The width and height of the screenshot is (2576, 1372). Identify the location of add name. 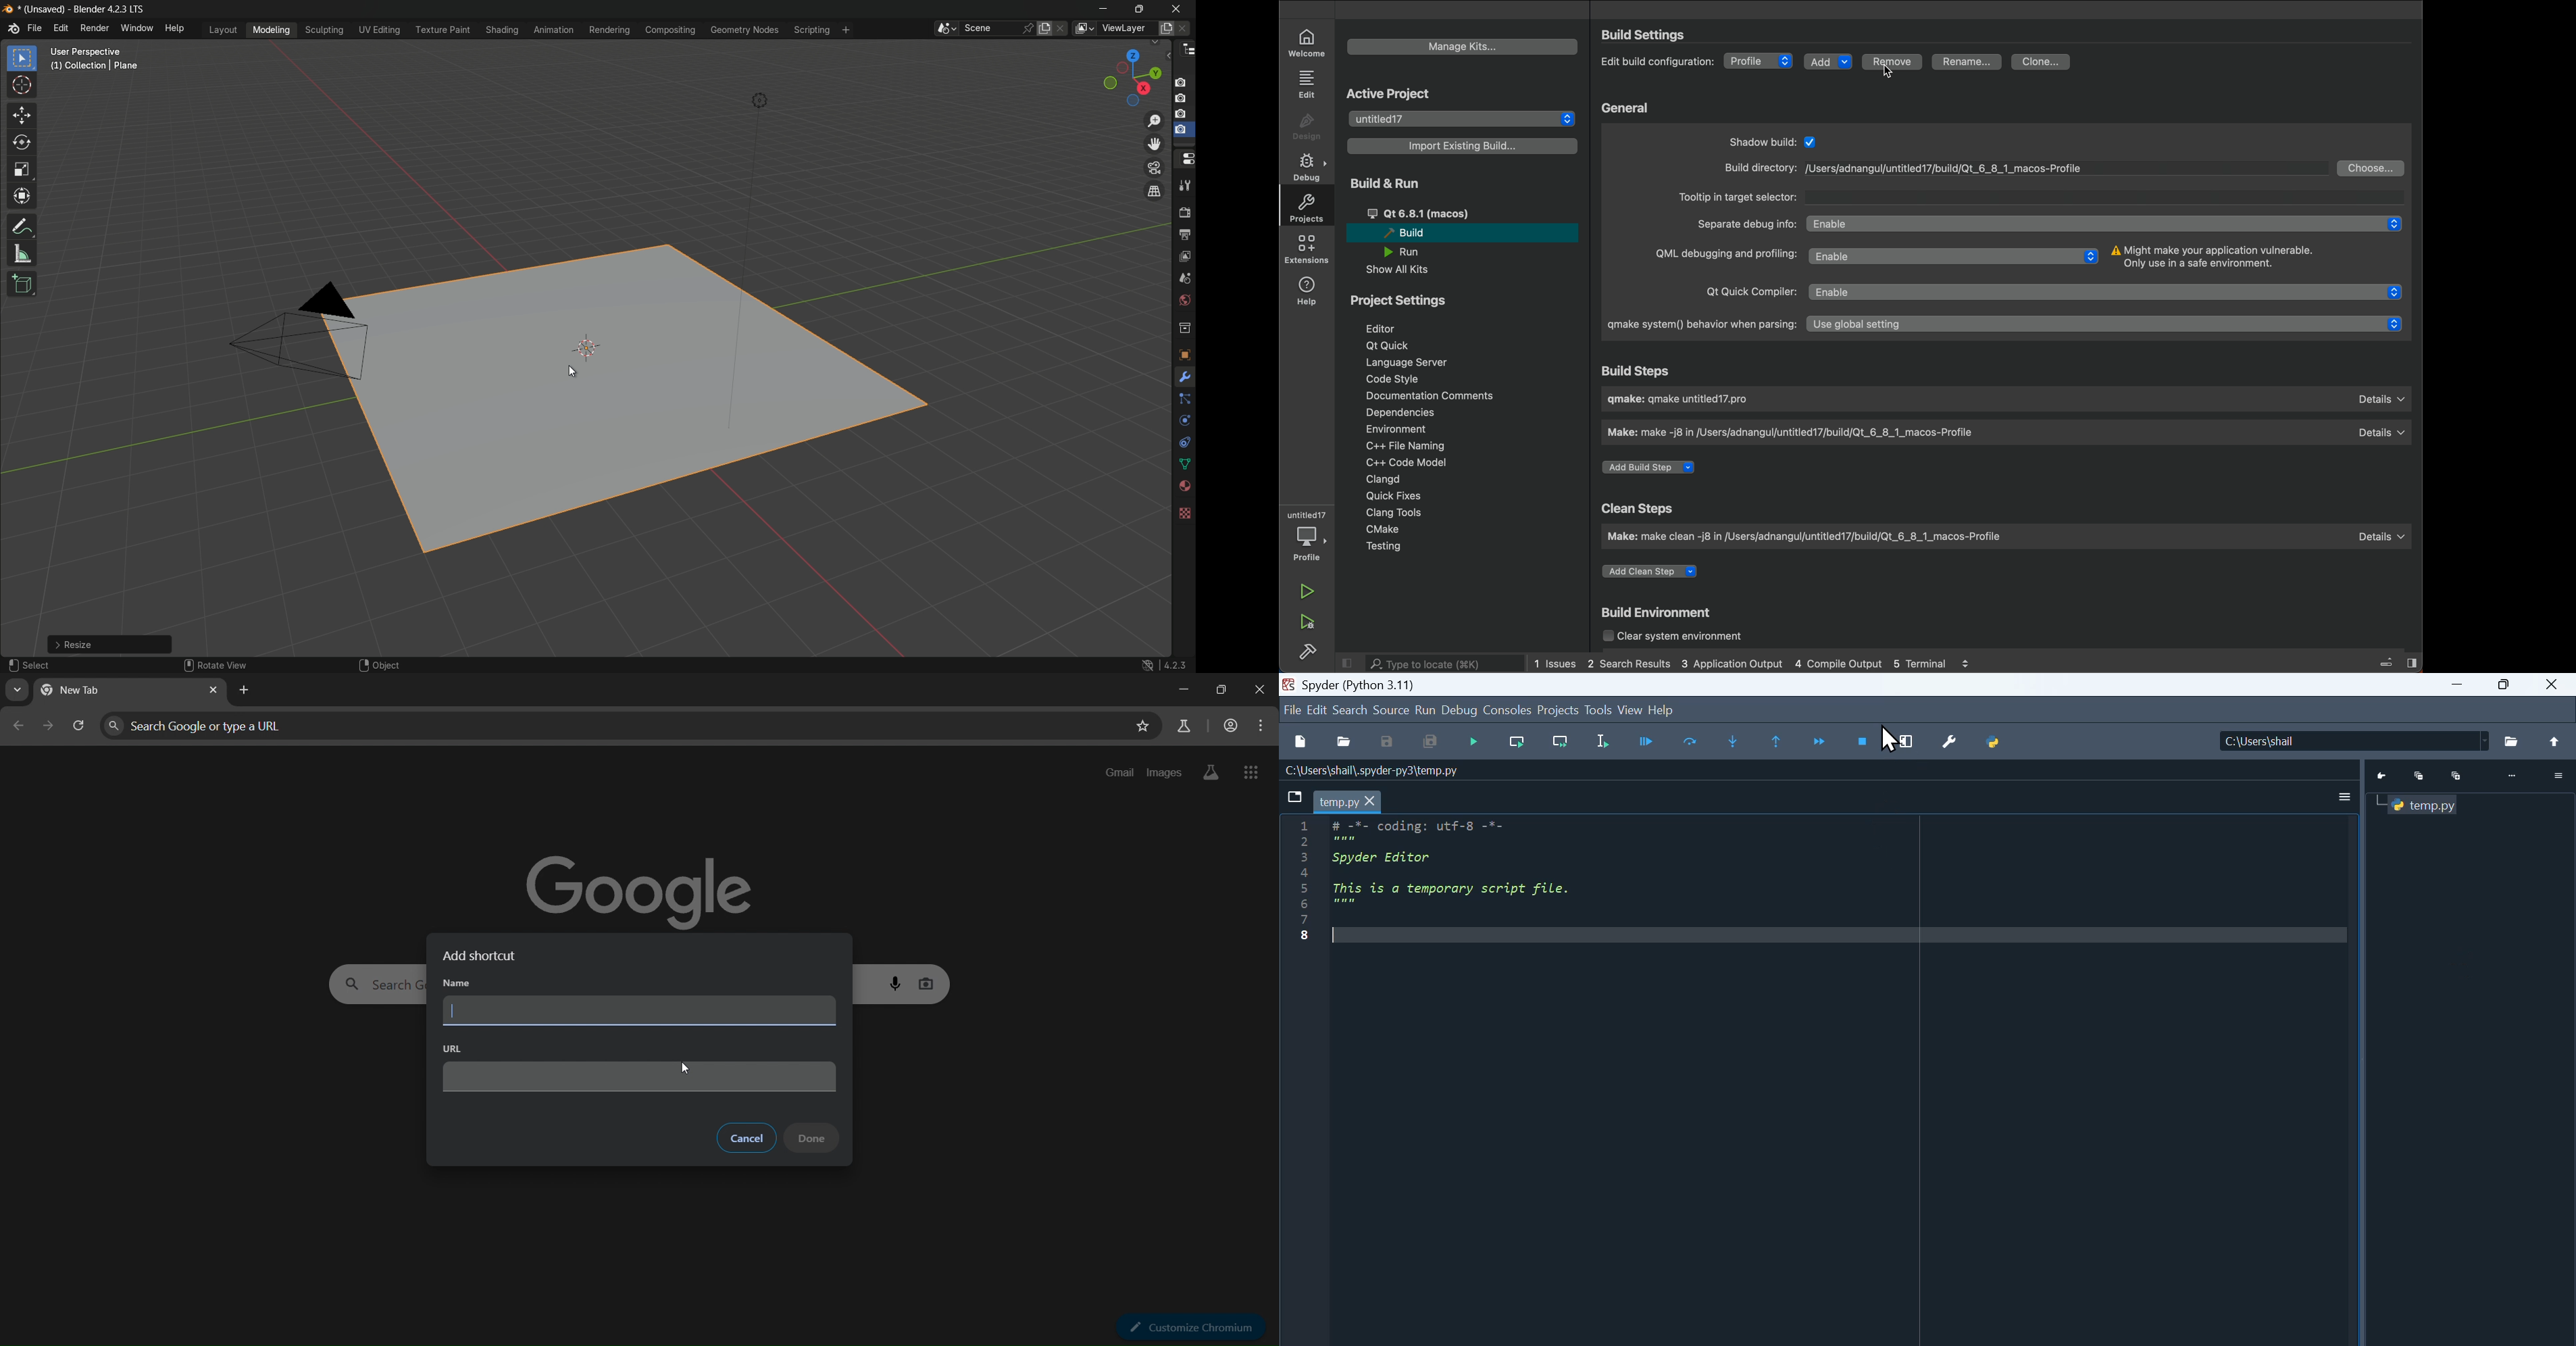
(638, 1011).